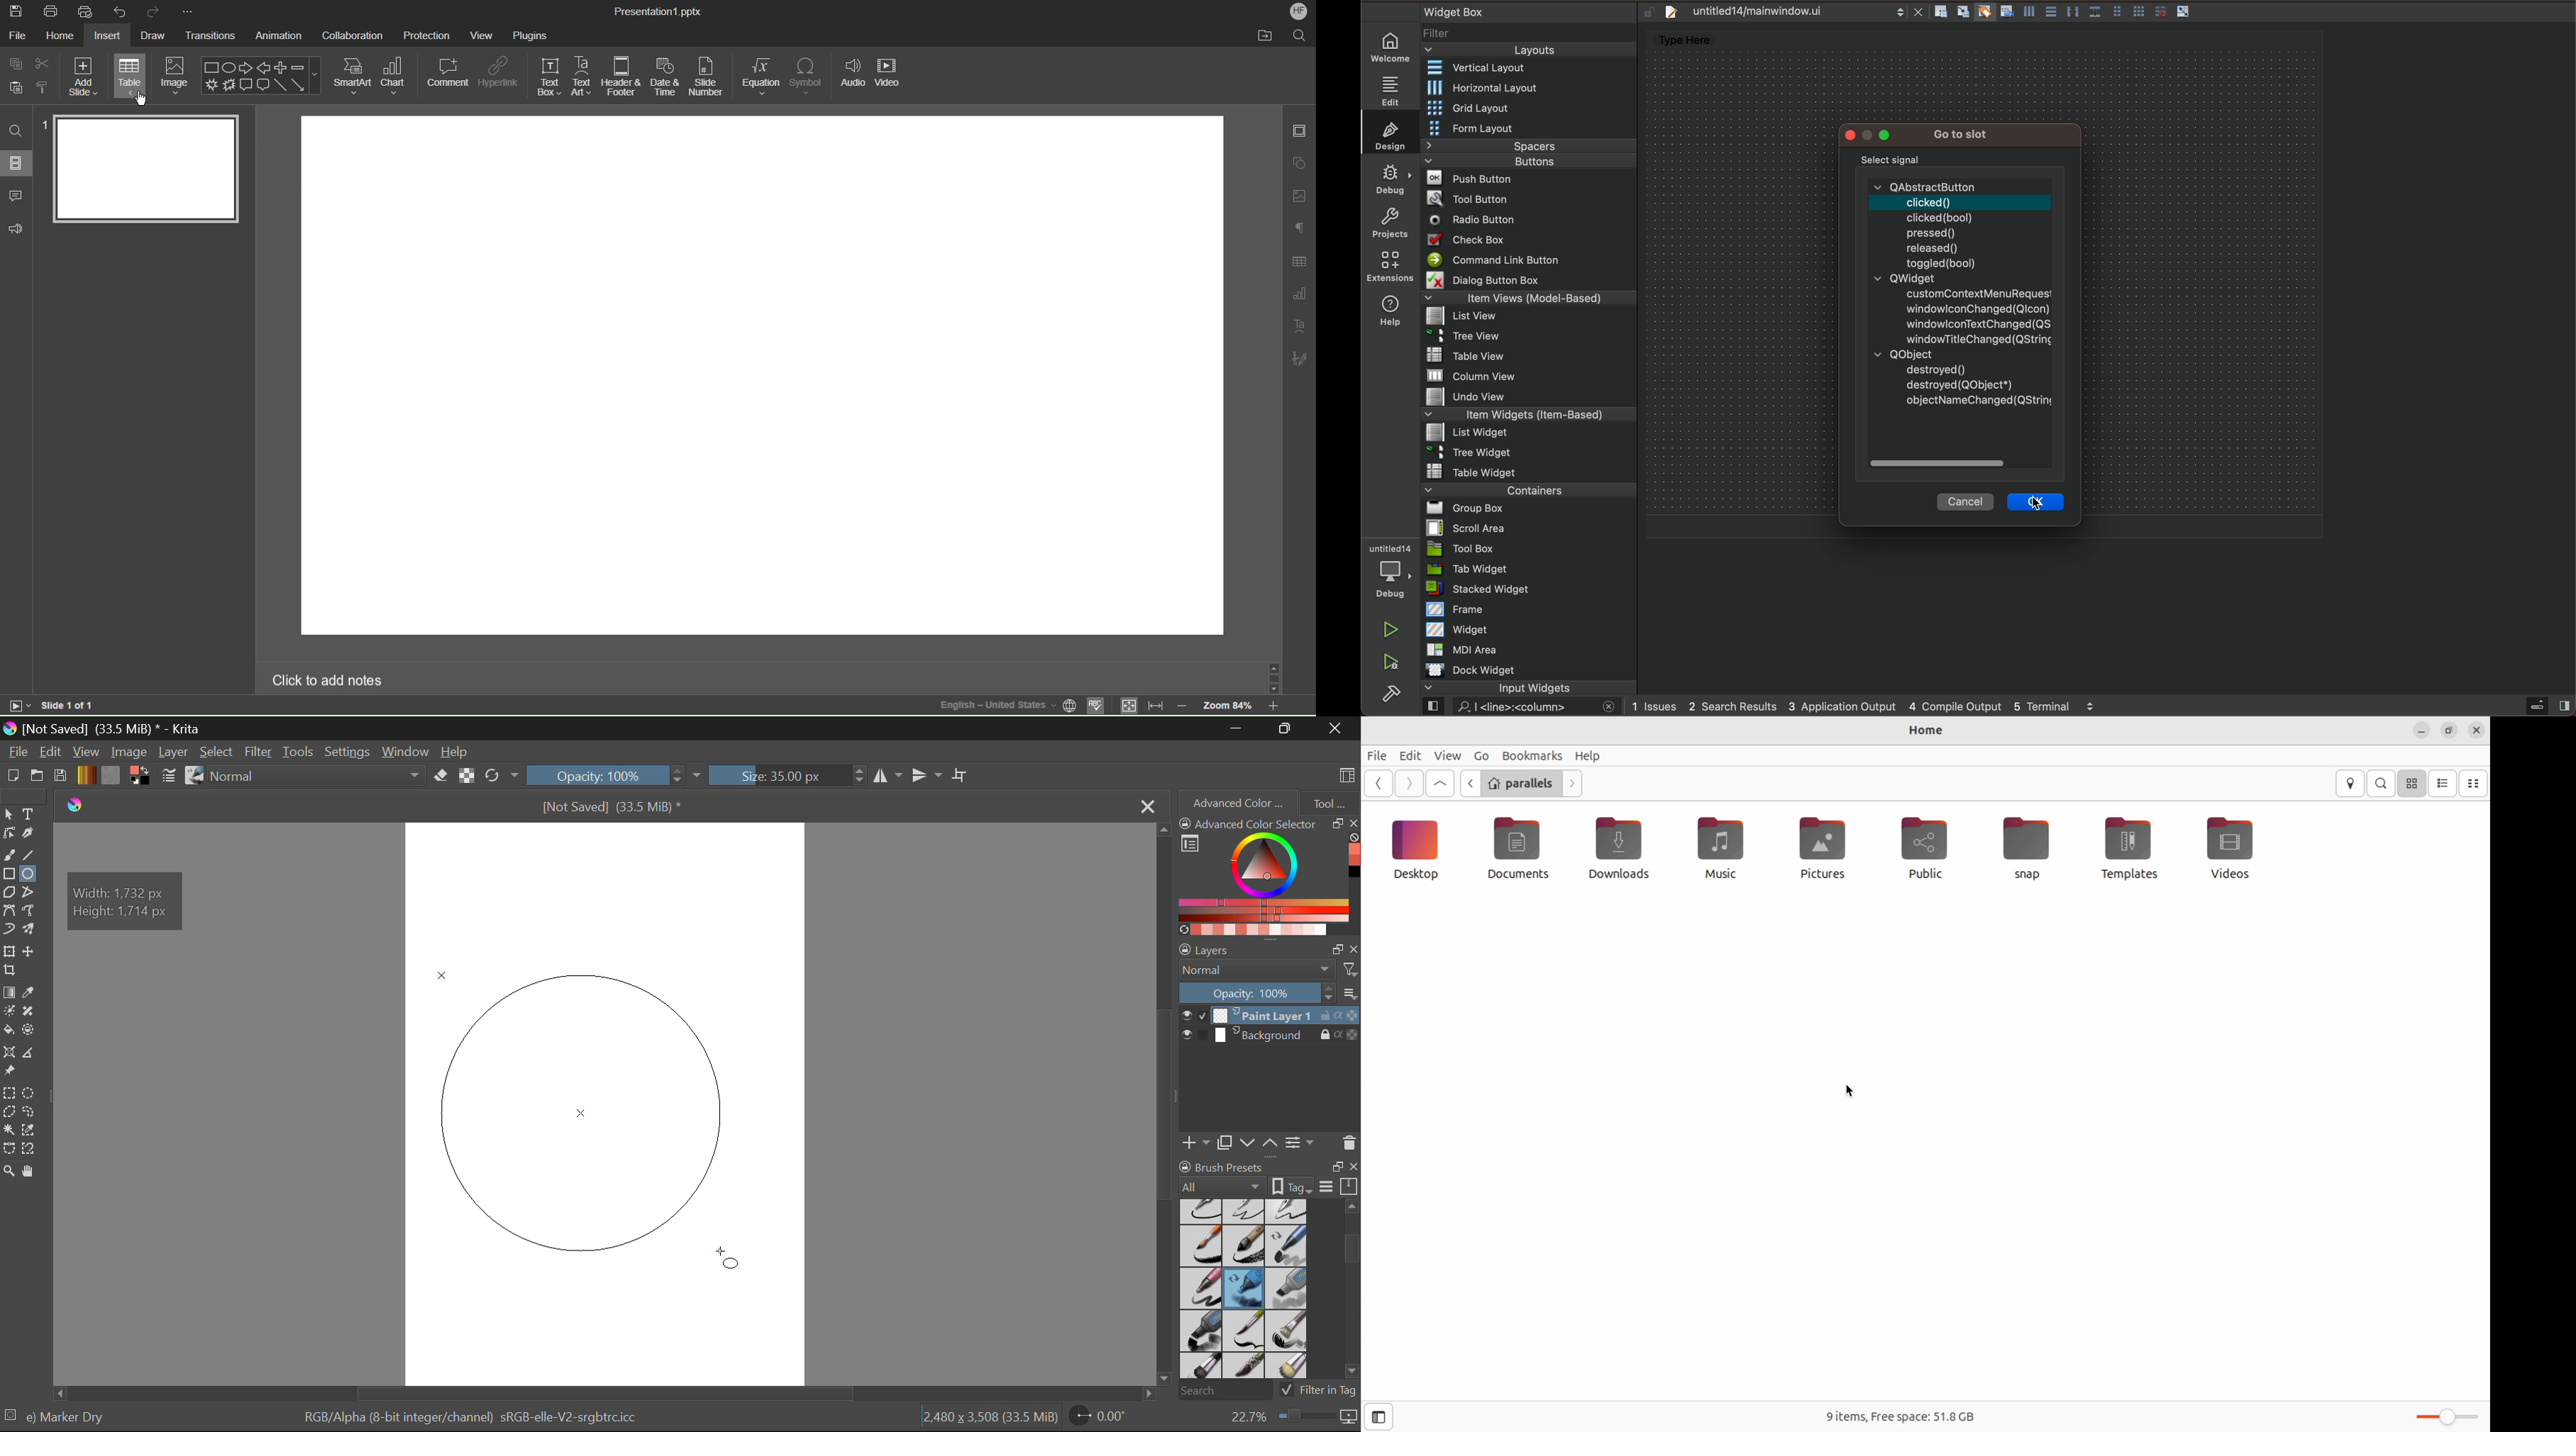 Image resolution: width=2576 pixels, height=1456 pixels. I want to click on Rectangle, so click(9, 874).